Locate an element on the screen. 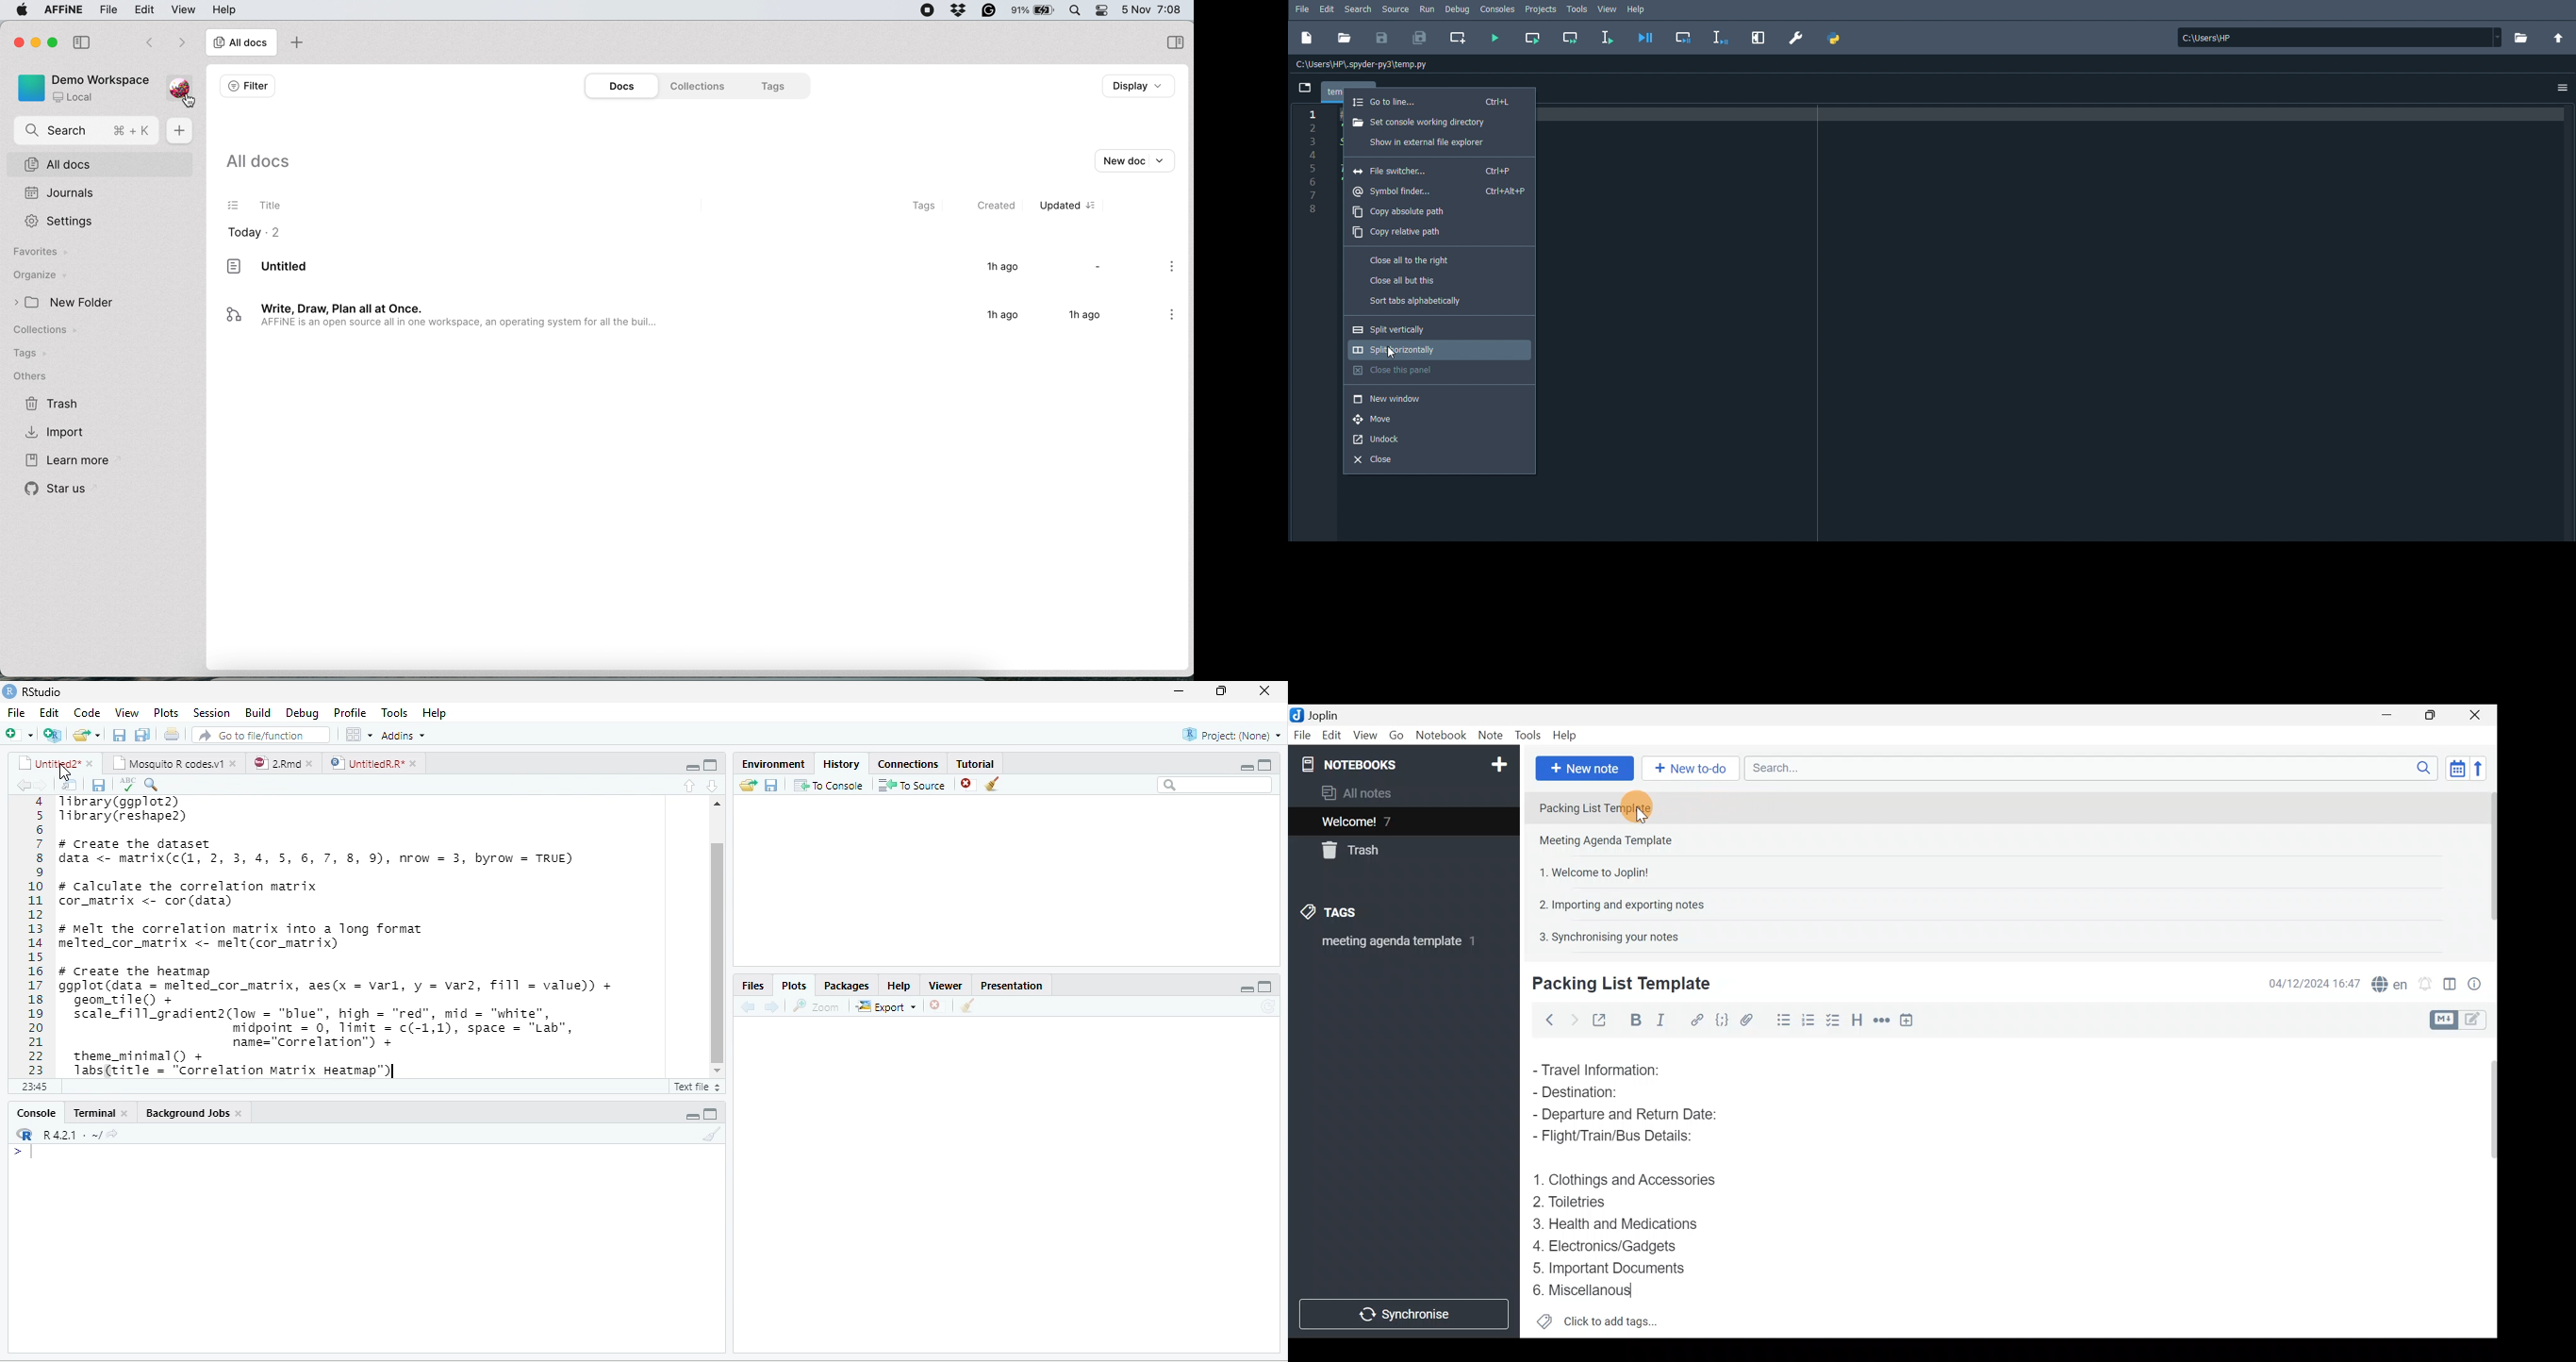  Scroll bar is located at coordinates (2487, 1186).